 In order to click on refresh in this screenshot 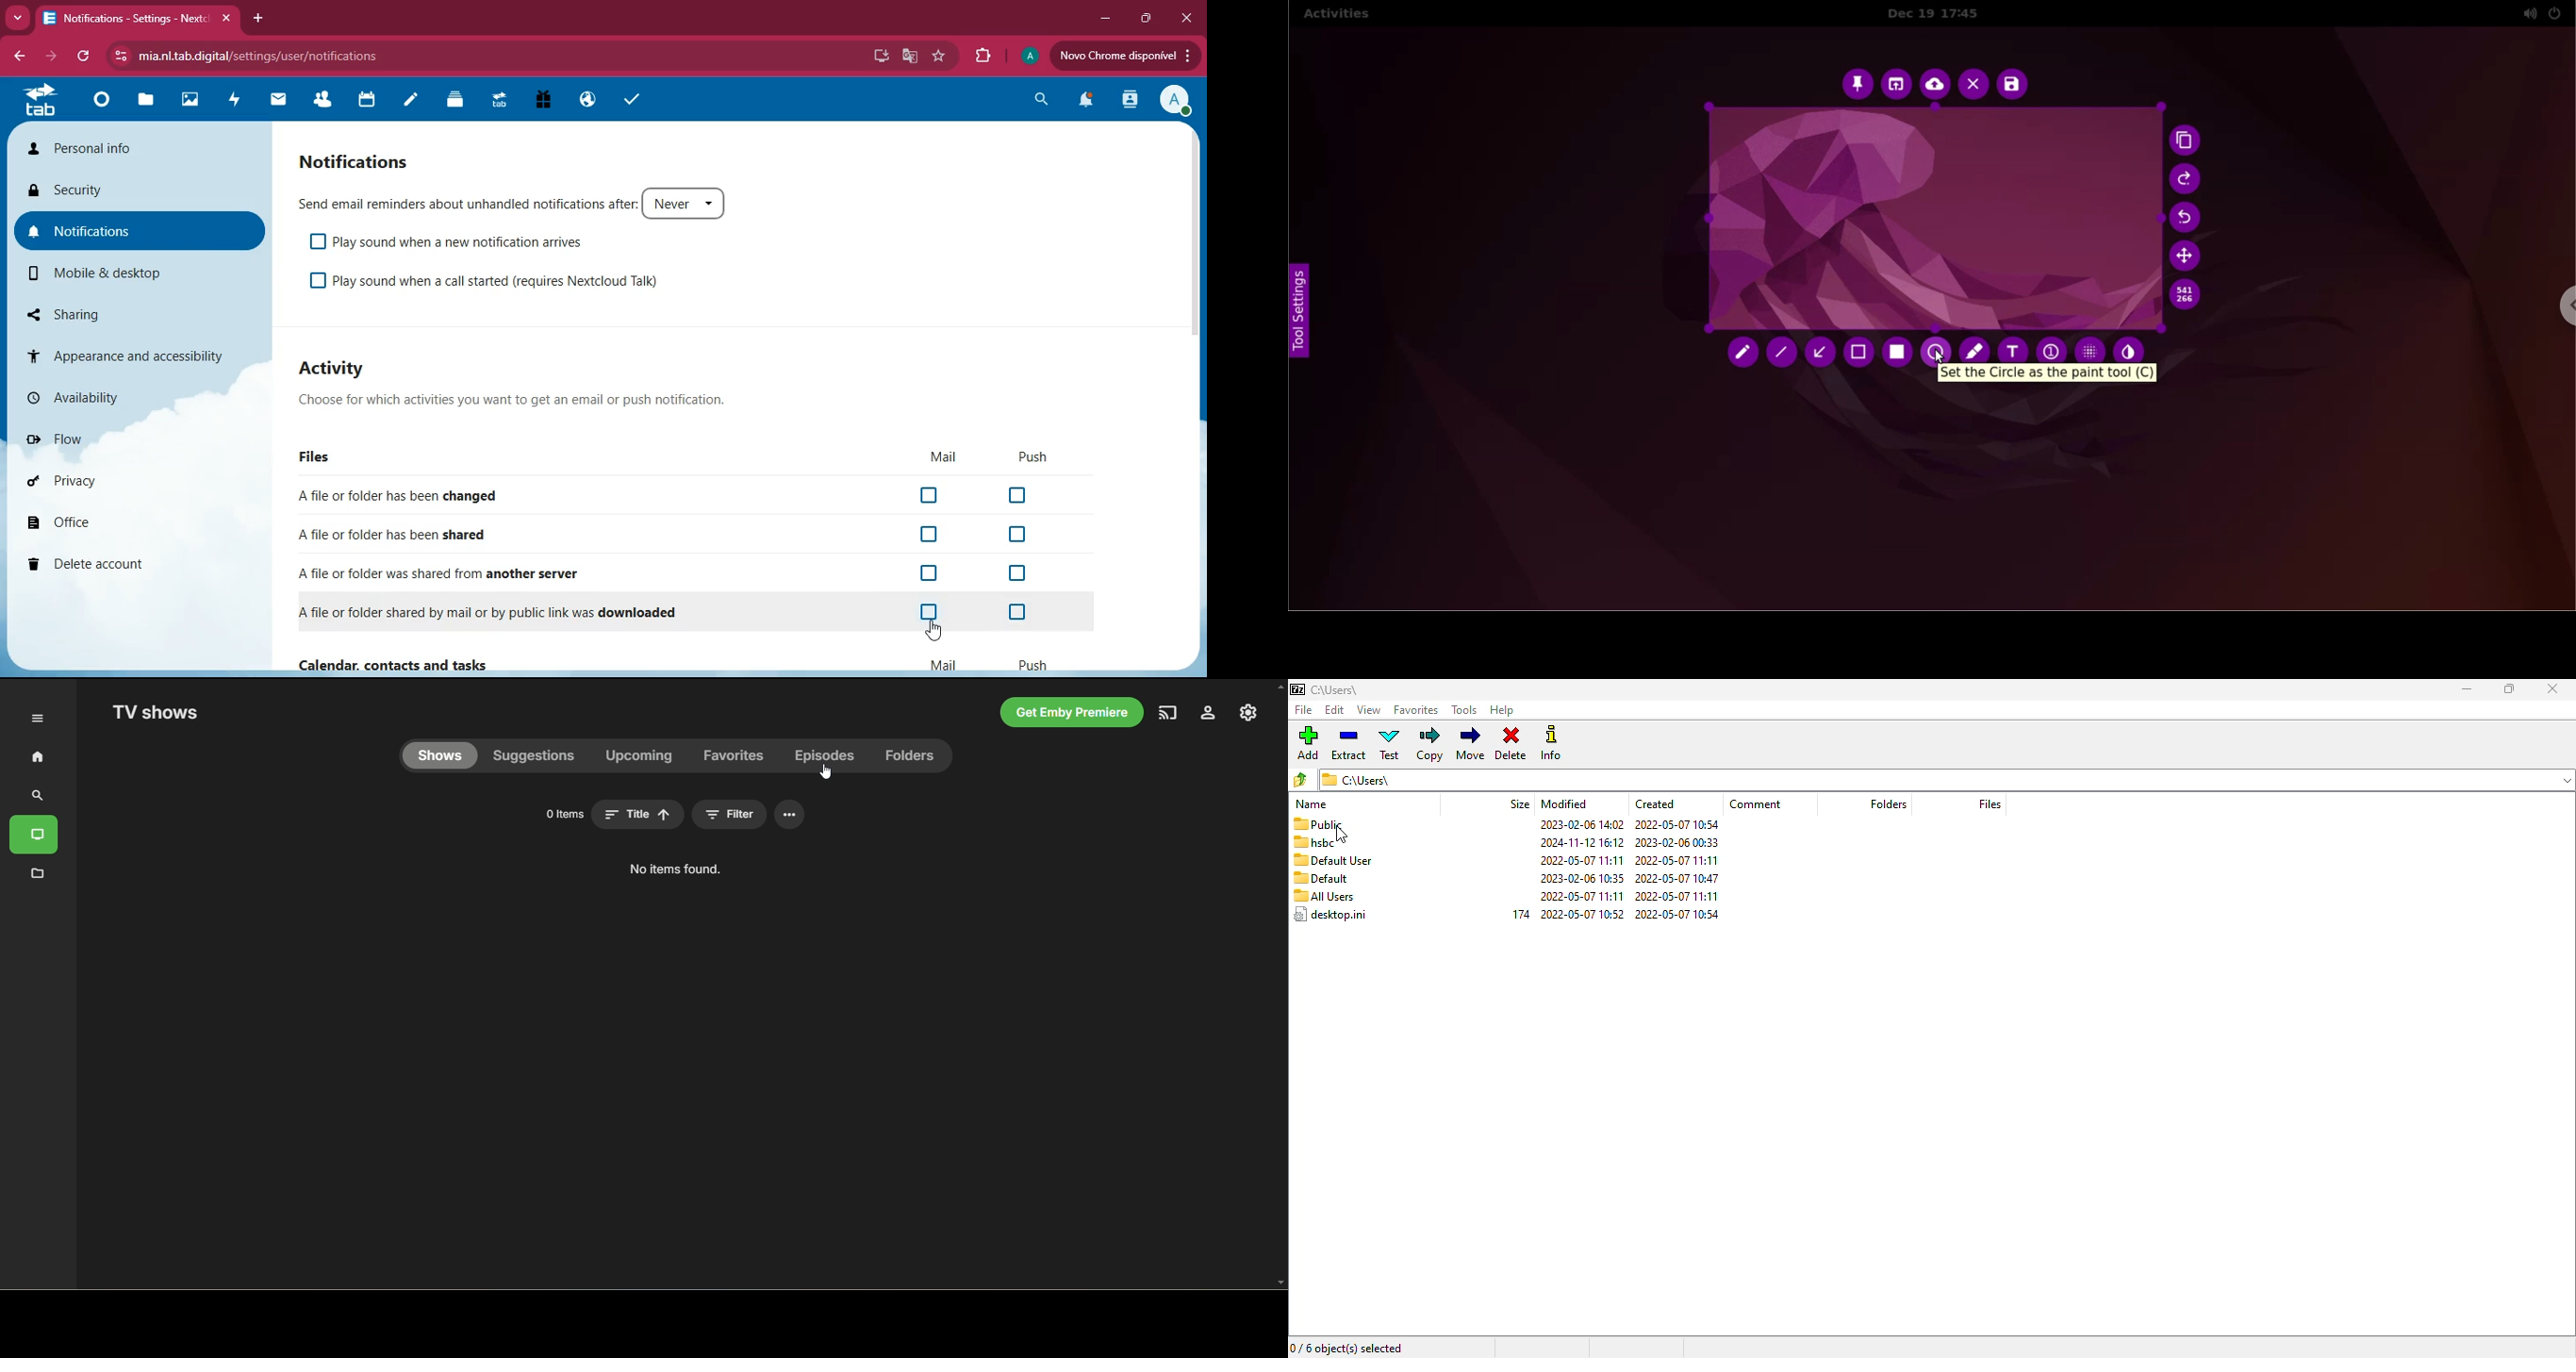, I will do `click(82, 57)`.